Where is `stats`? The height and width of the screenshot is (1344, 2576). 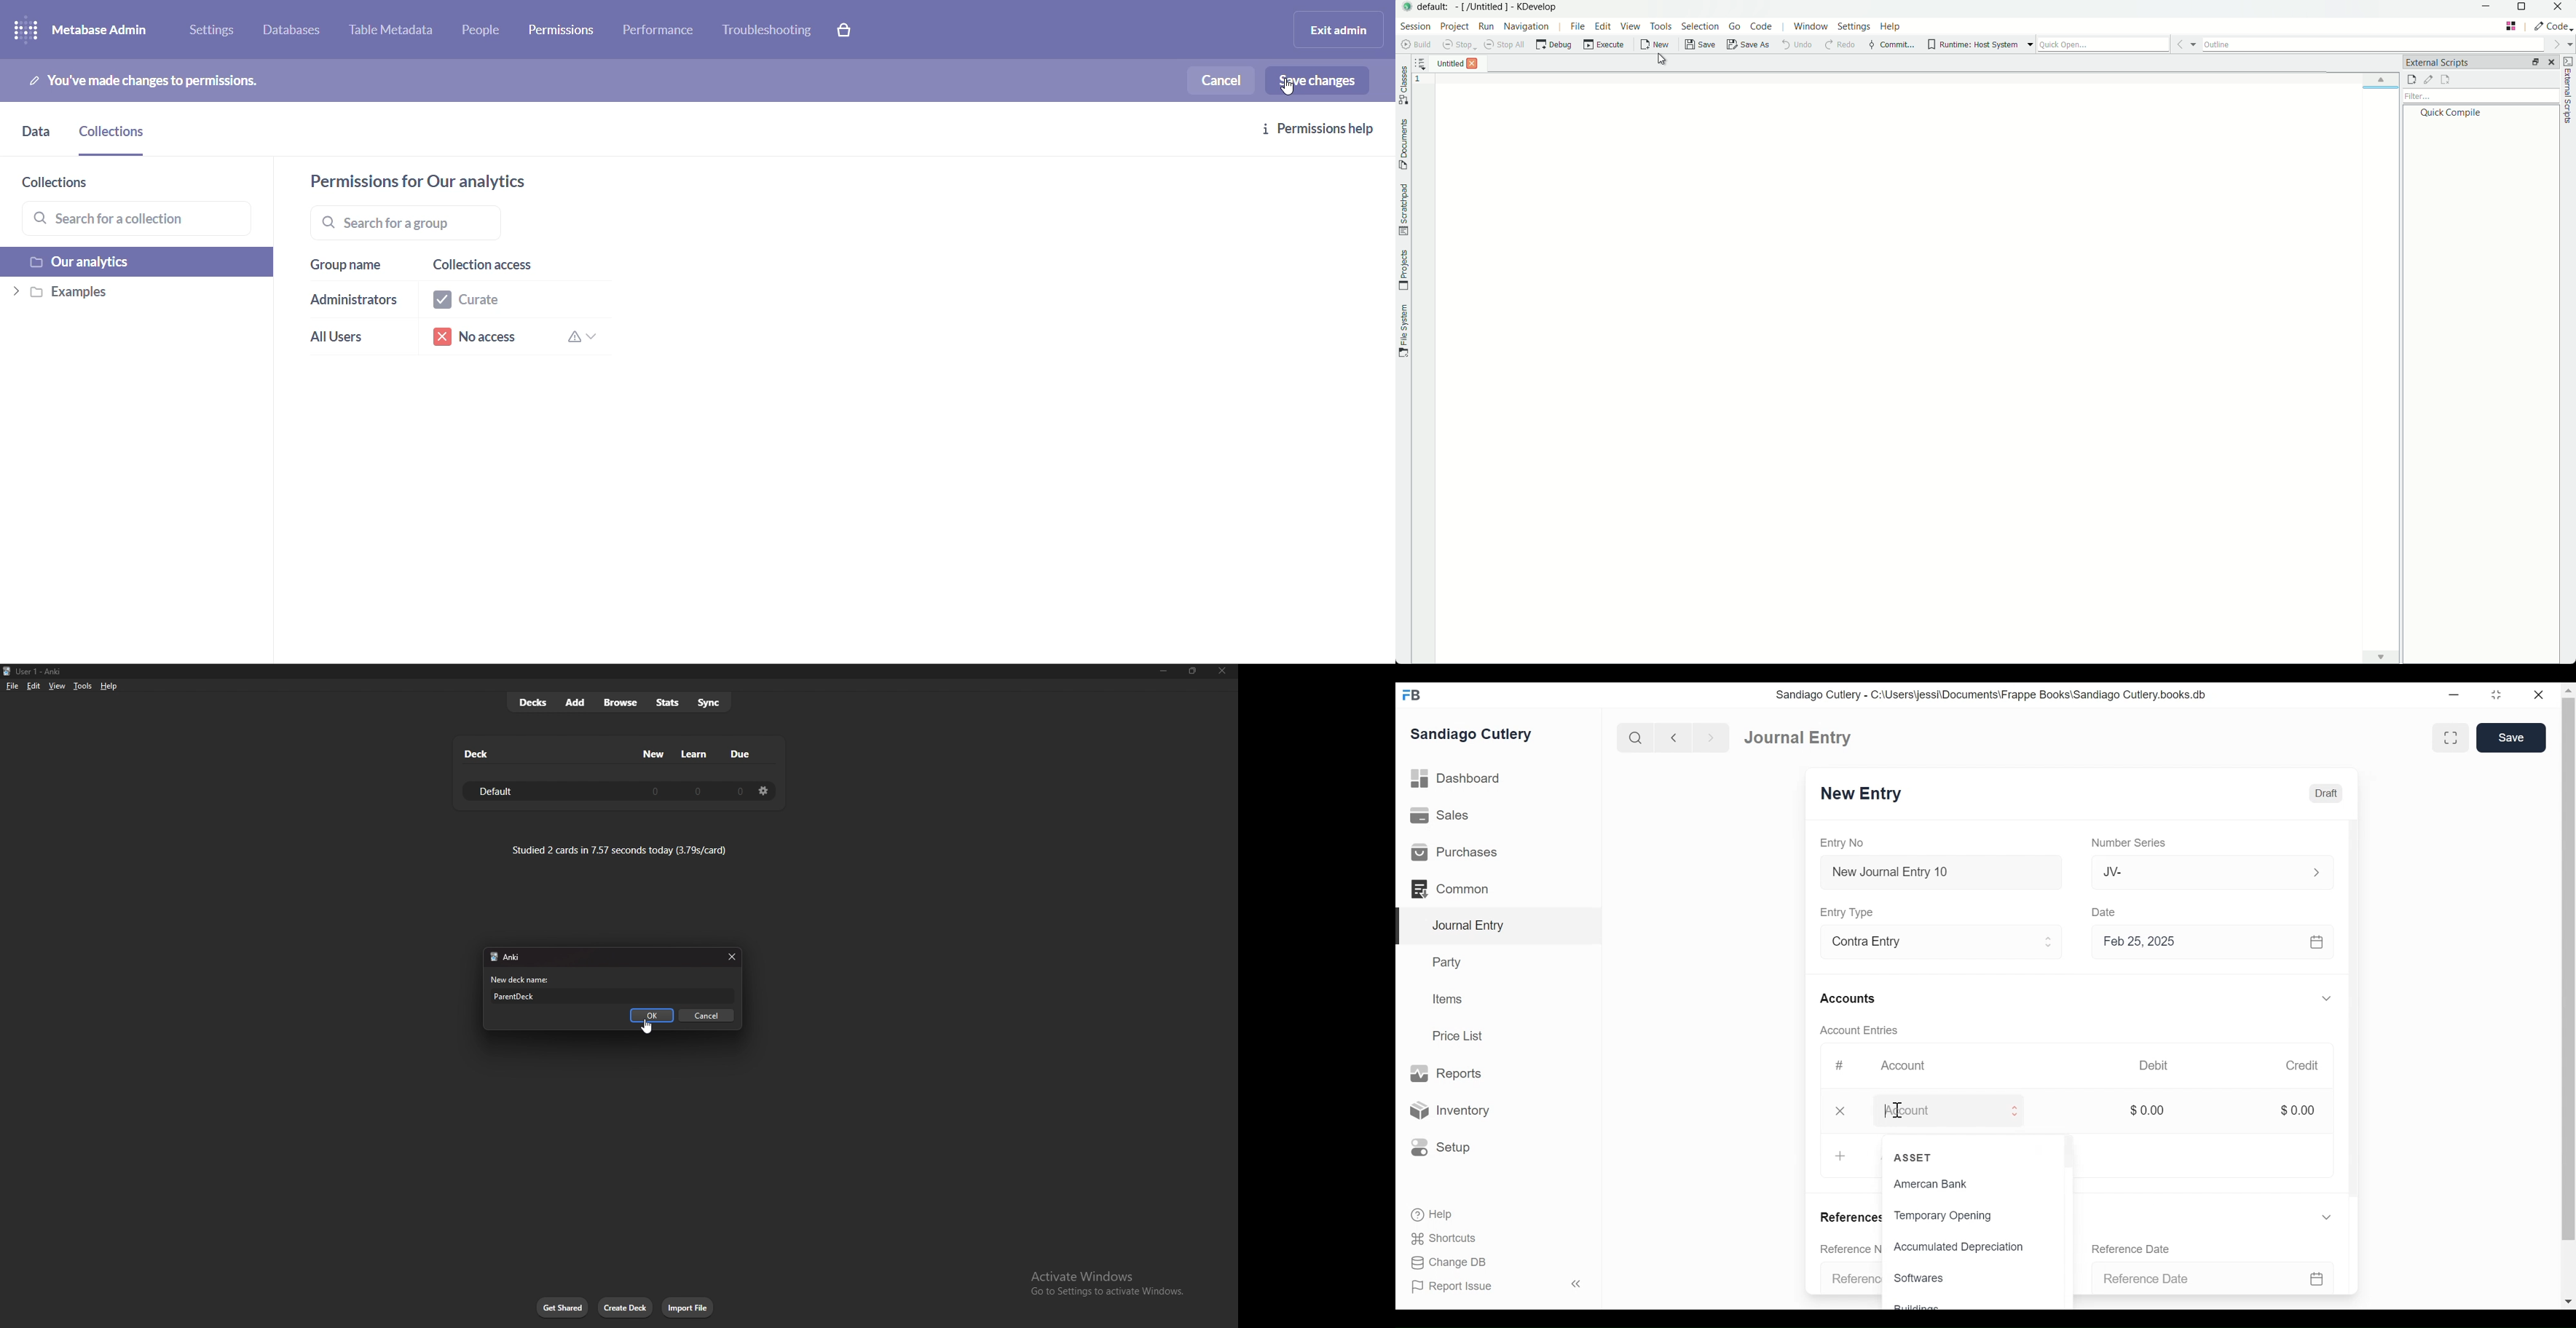
stats is located at coordinates (667, 703).